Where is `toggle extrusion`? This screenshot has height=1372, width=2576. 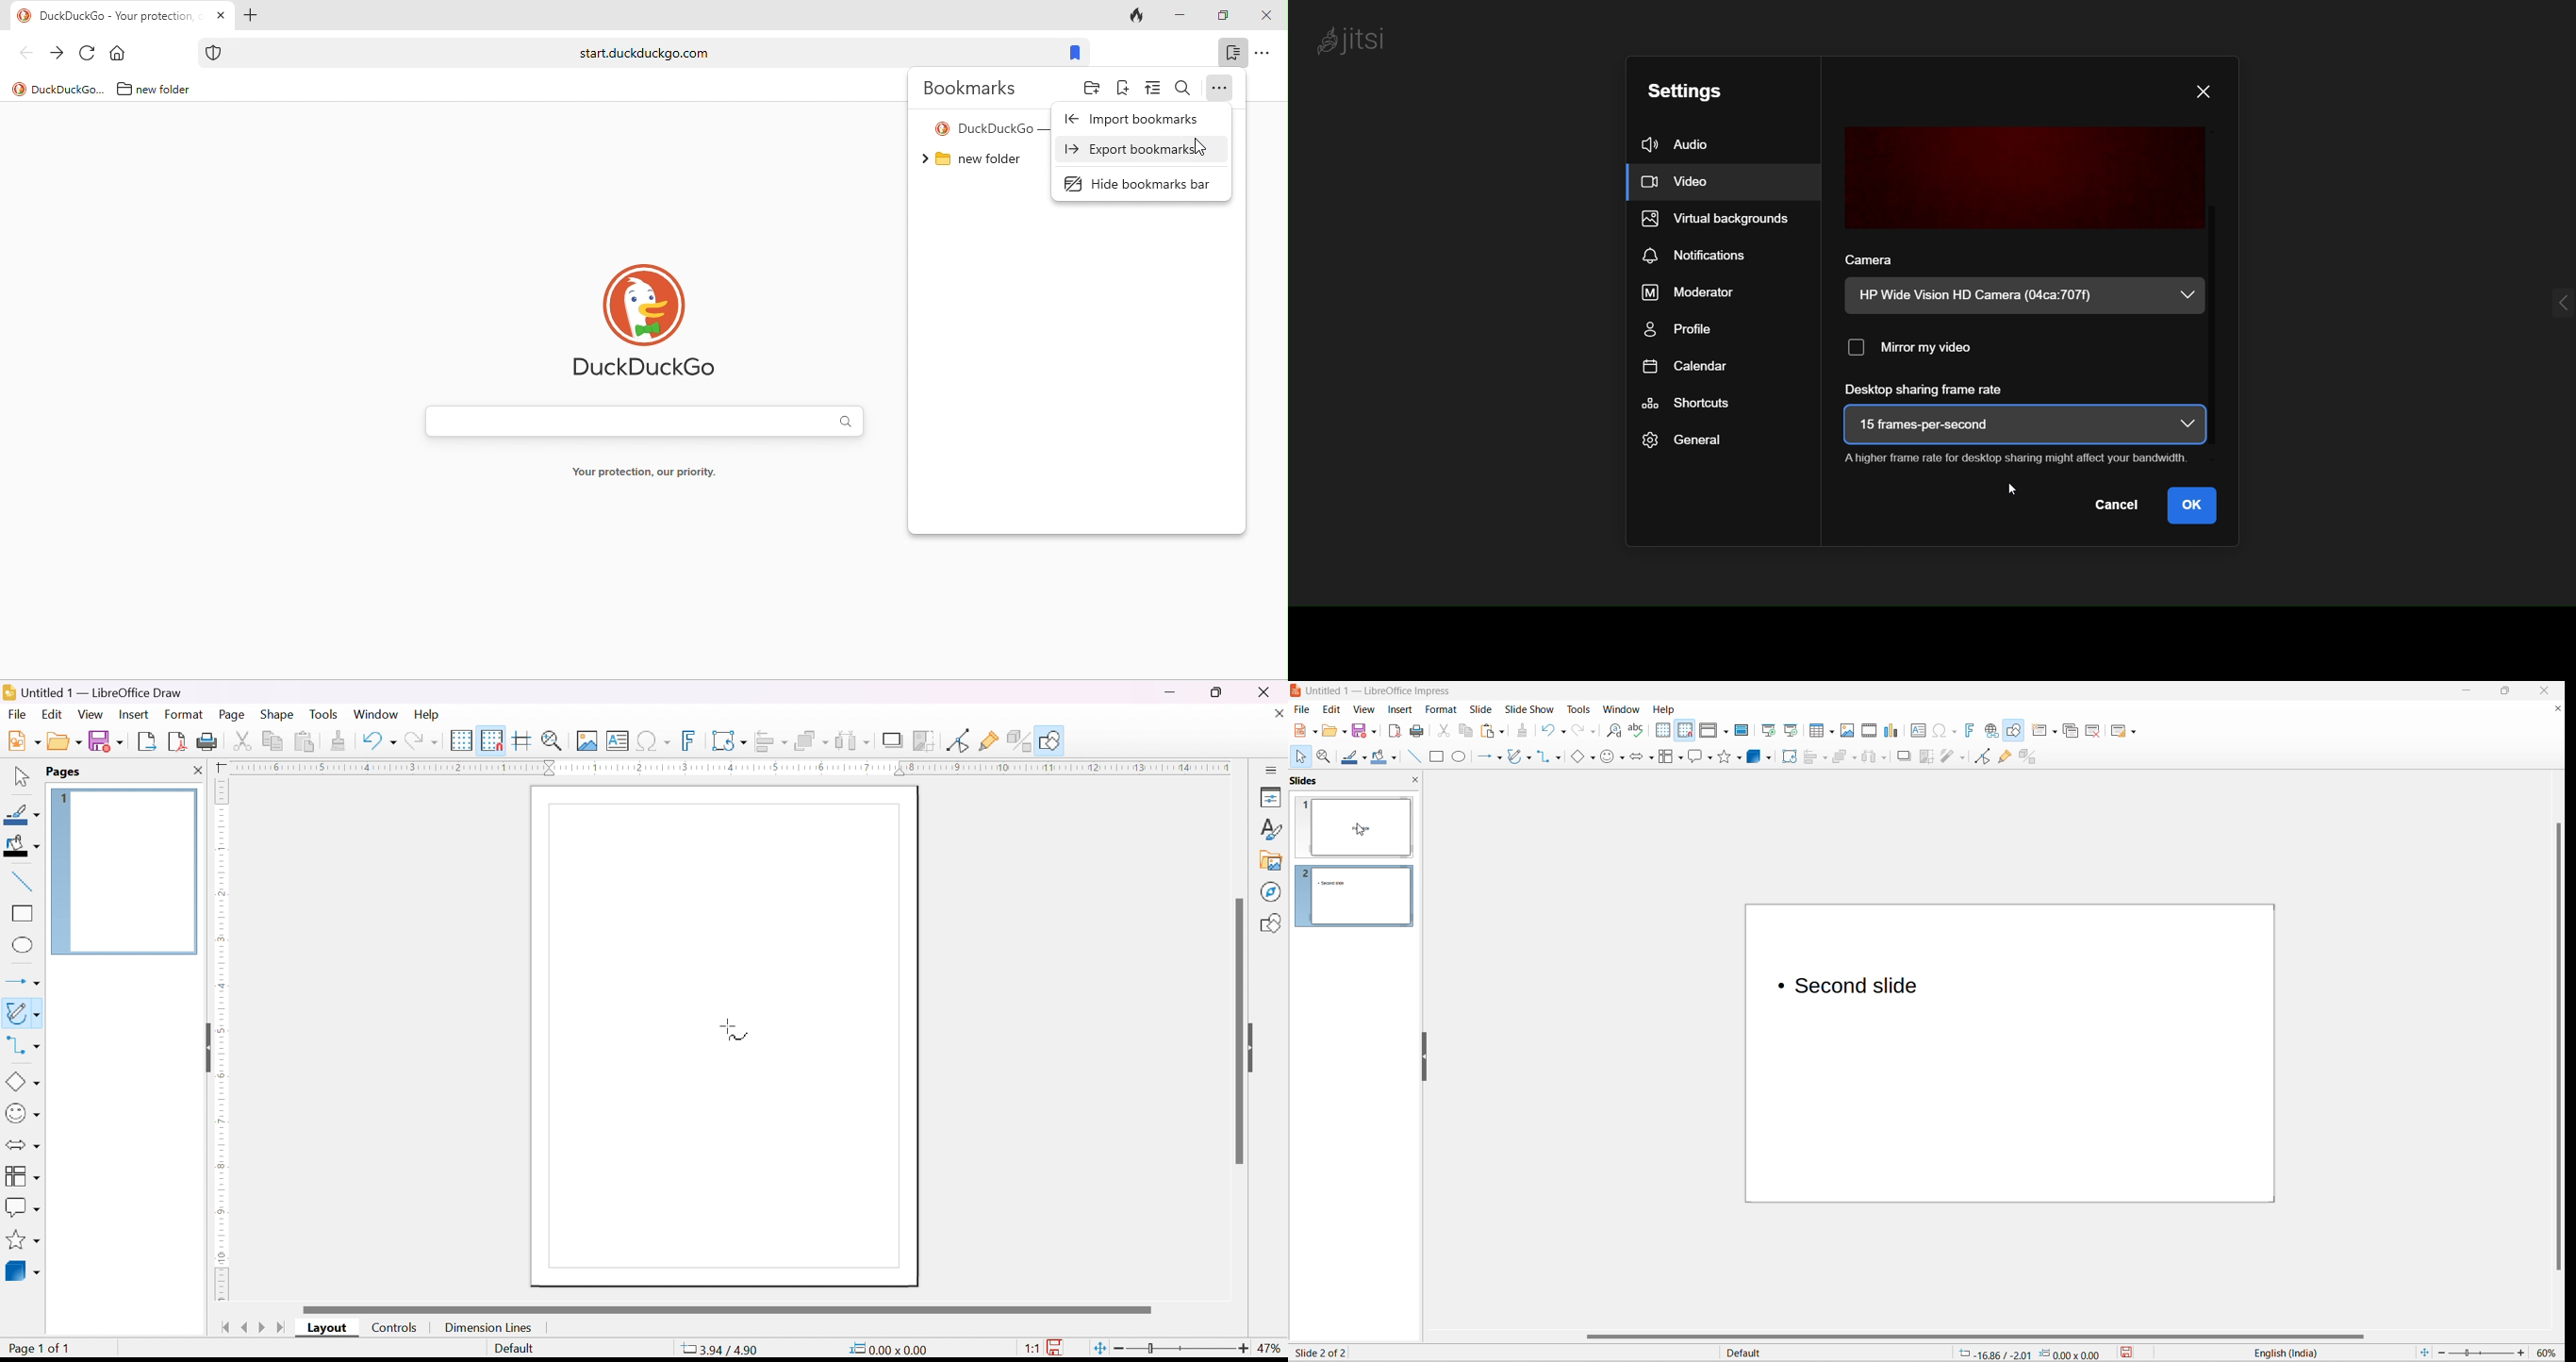 toggle extrusion is located at coordinates (1018, 741).